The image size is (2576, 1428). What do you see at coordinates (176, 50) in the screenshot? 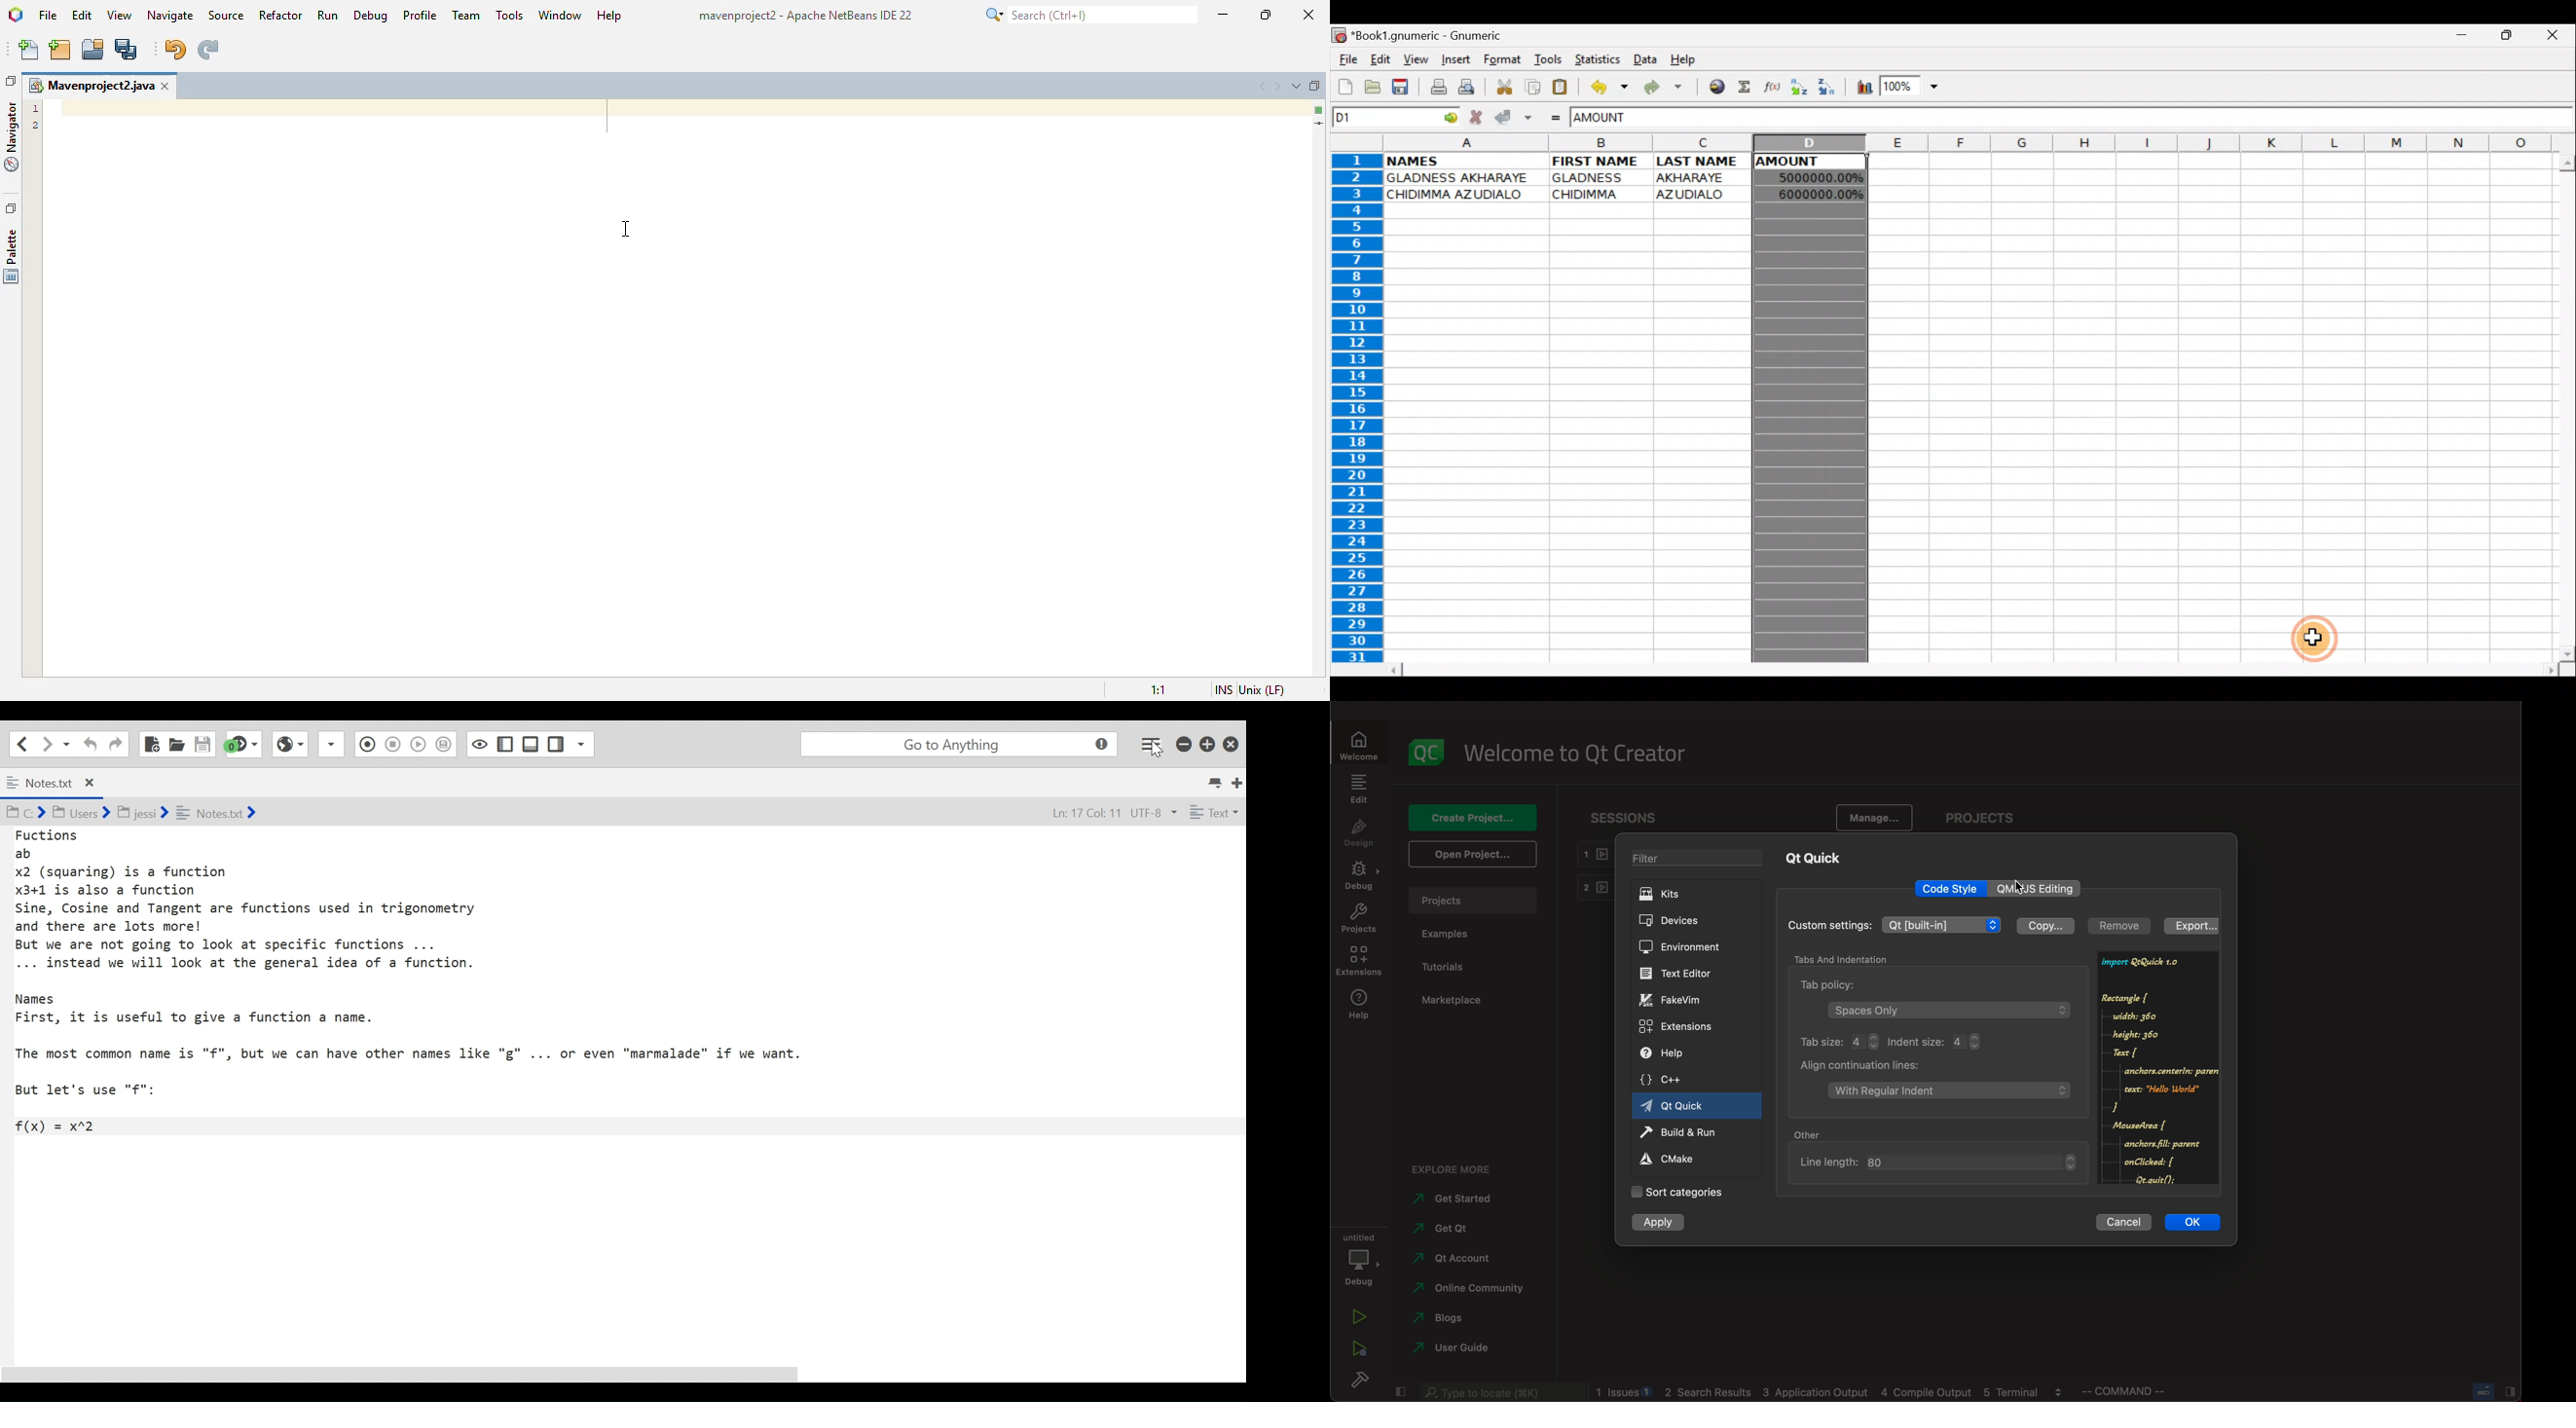
I see `undo` at bounding box center [176, 50].